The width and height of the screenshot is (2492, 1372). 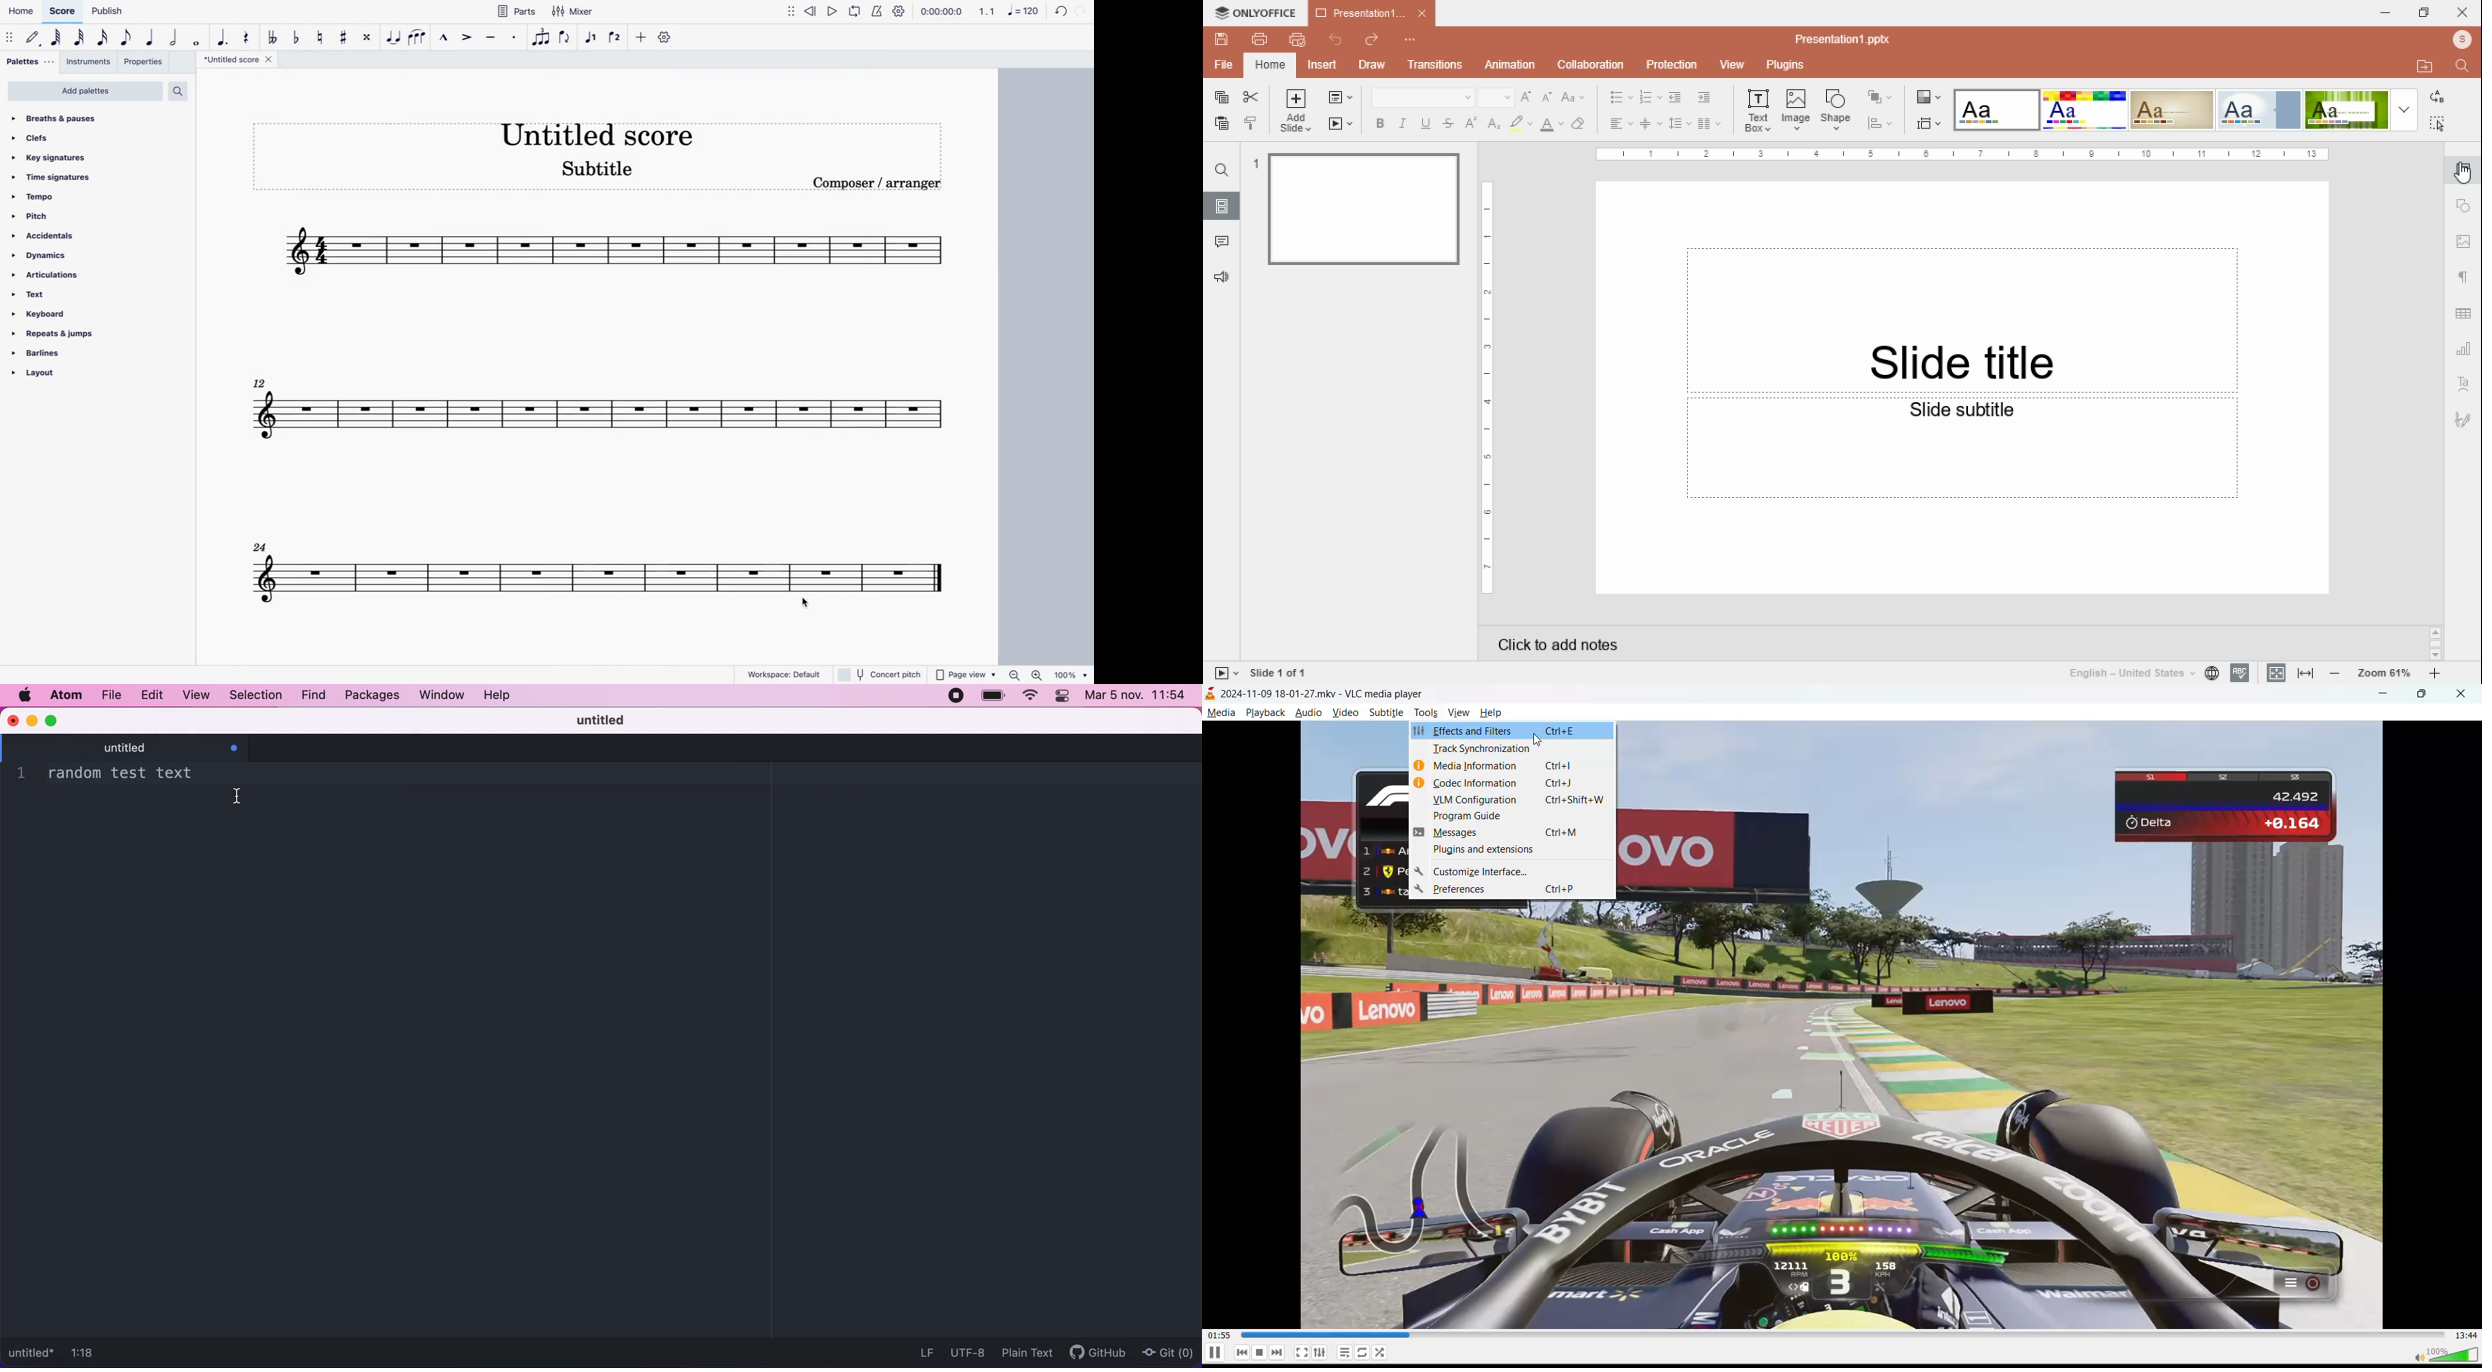 What do you see at coordinates (2239, 673) in the screenshot?
I see `spell check` at bounding box center [2239, 673].